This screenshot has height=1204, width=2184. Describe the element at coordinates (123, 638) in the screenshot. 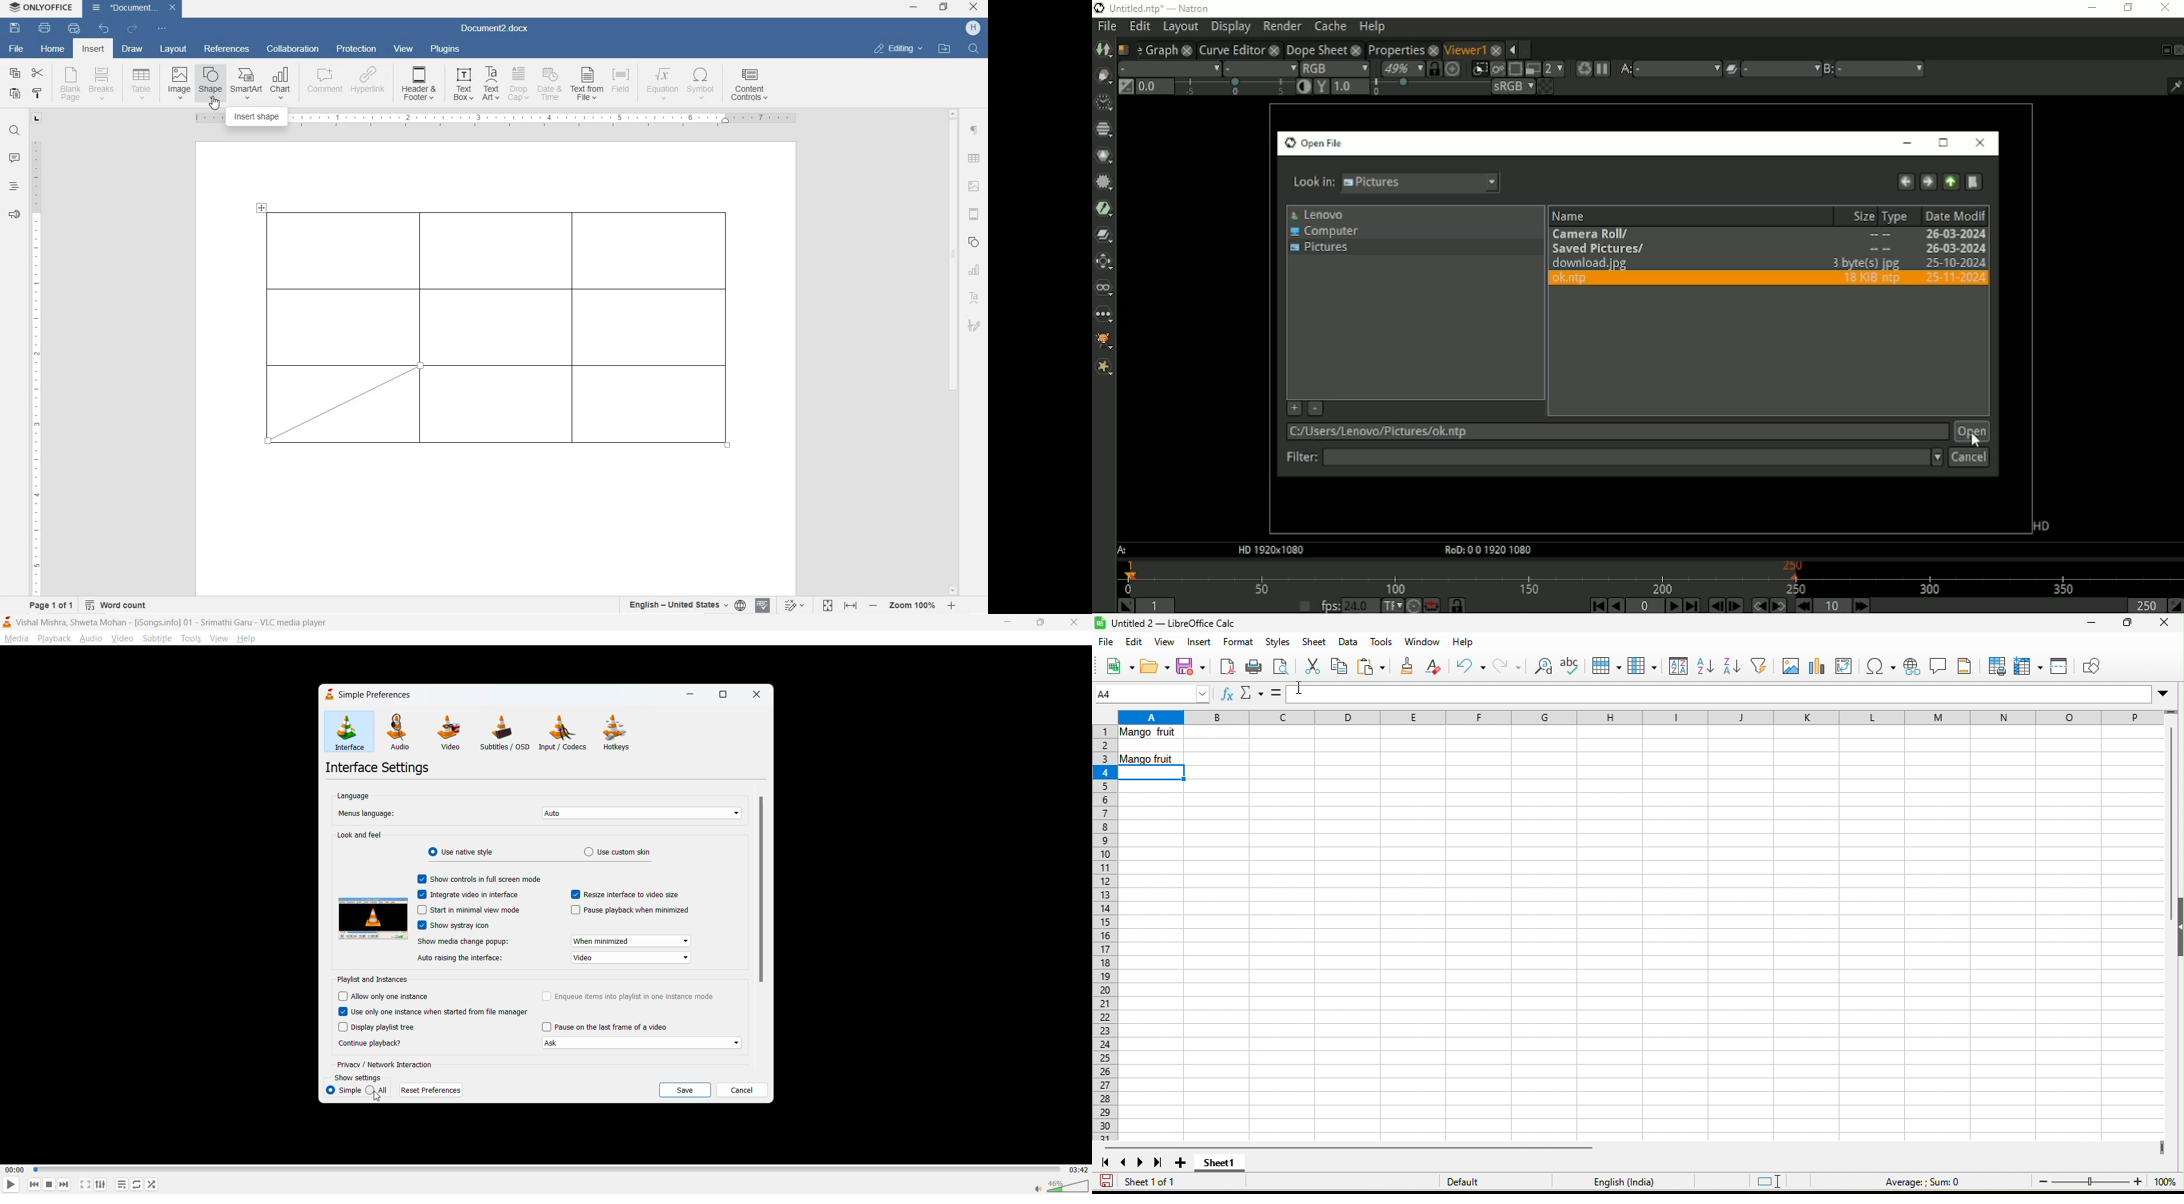

I see `video` at that location.